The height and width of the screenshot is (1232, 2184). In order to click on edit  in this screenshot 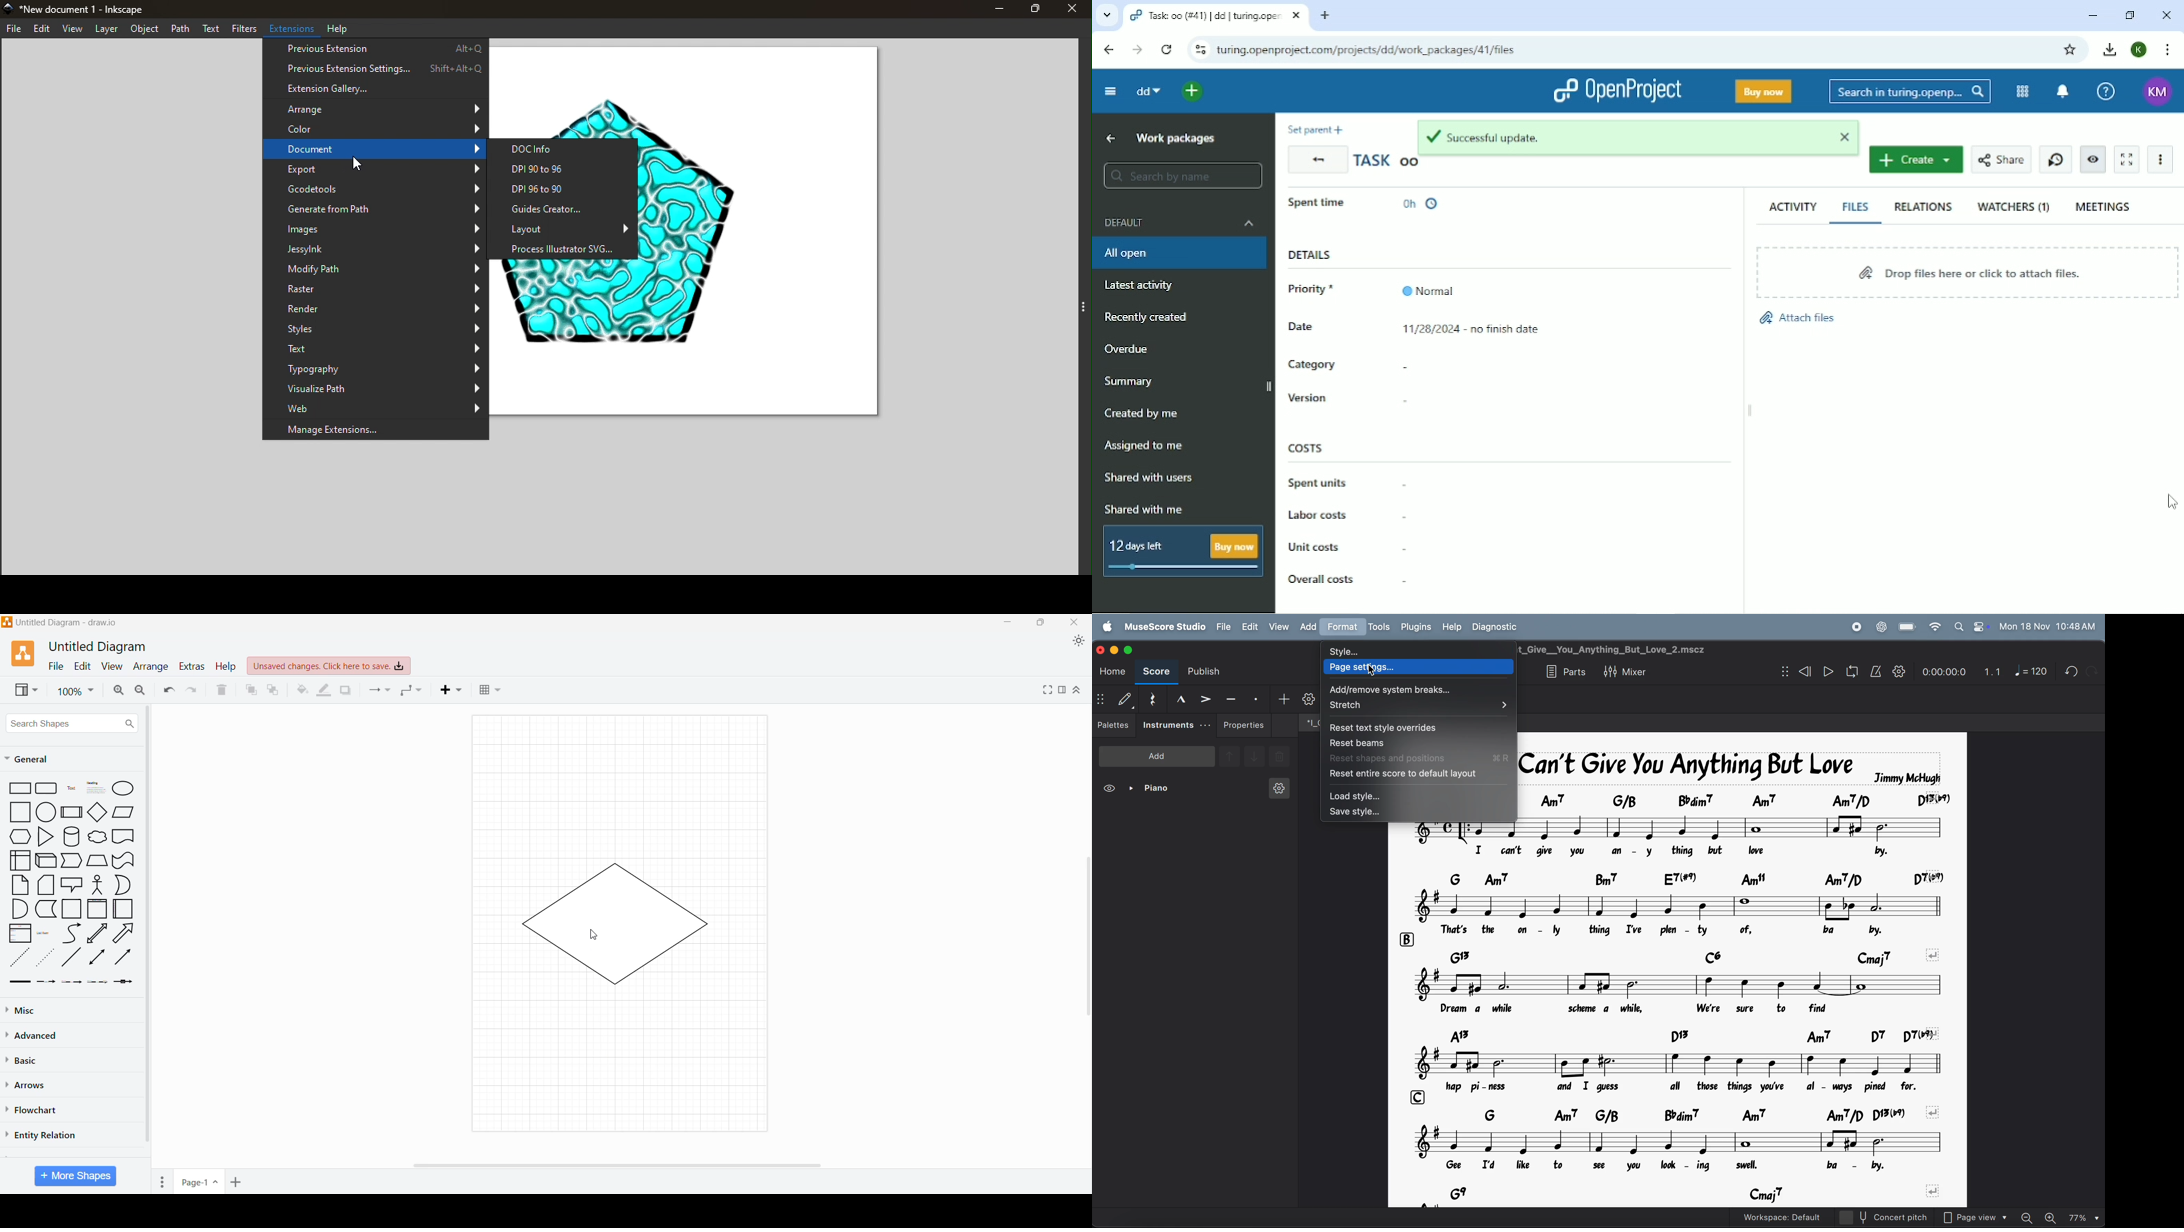, I will do `click(1249, 627)`.